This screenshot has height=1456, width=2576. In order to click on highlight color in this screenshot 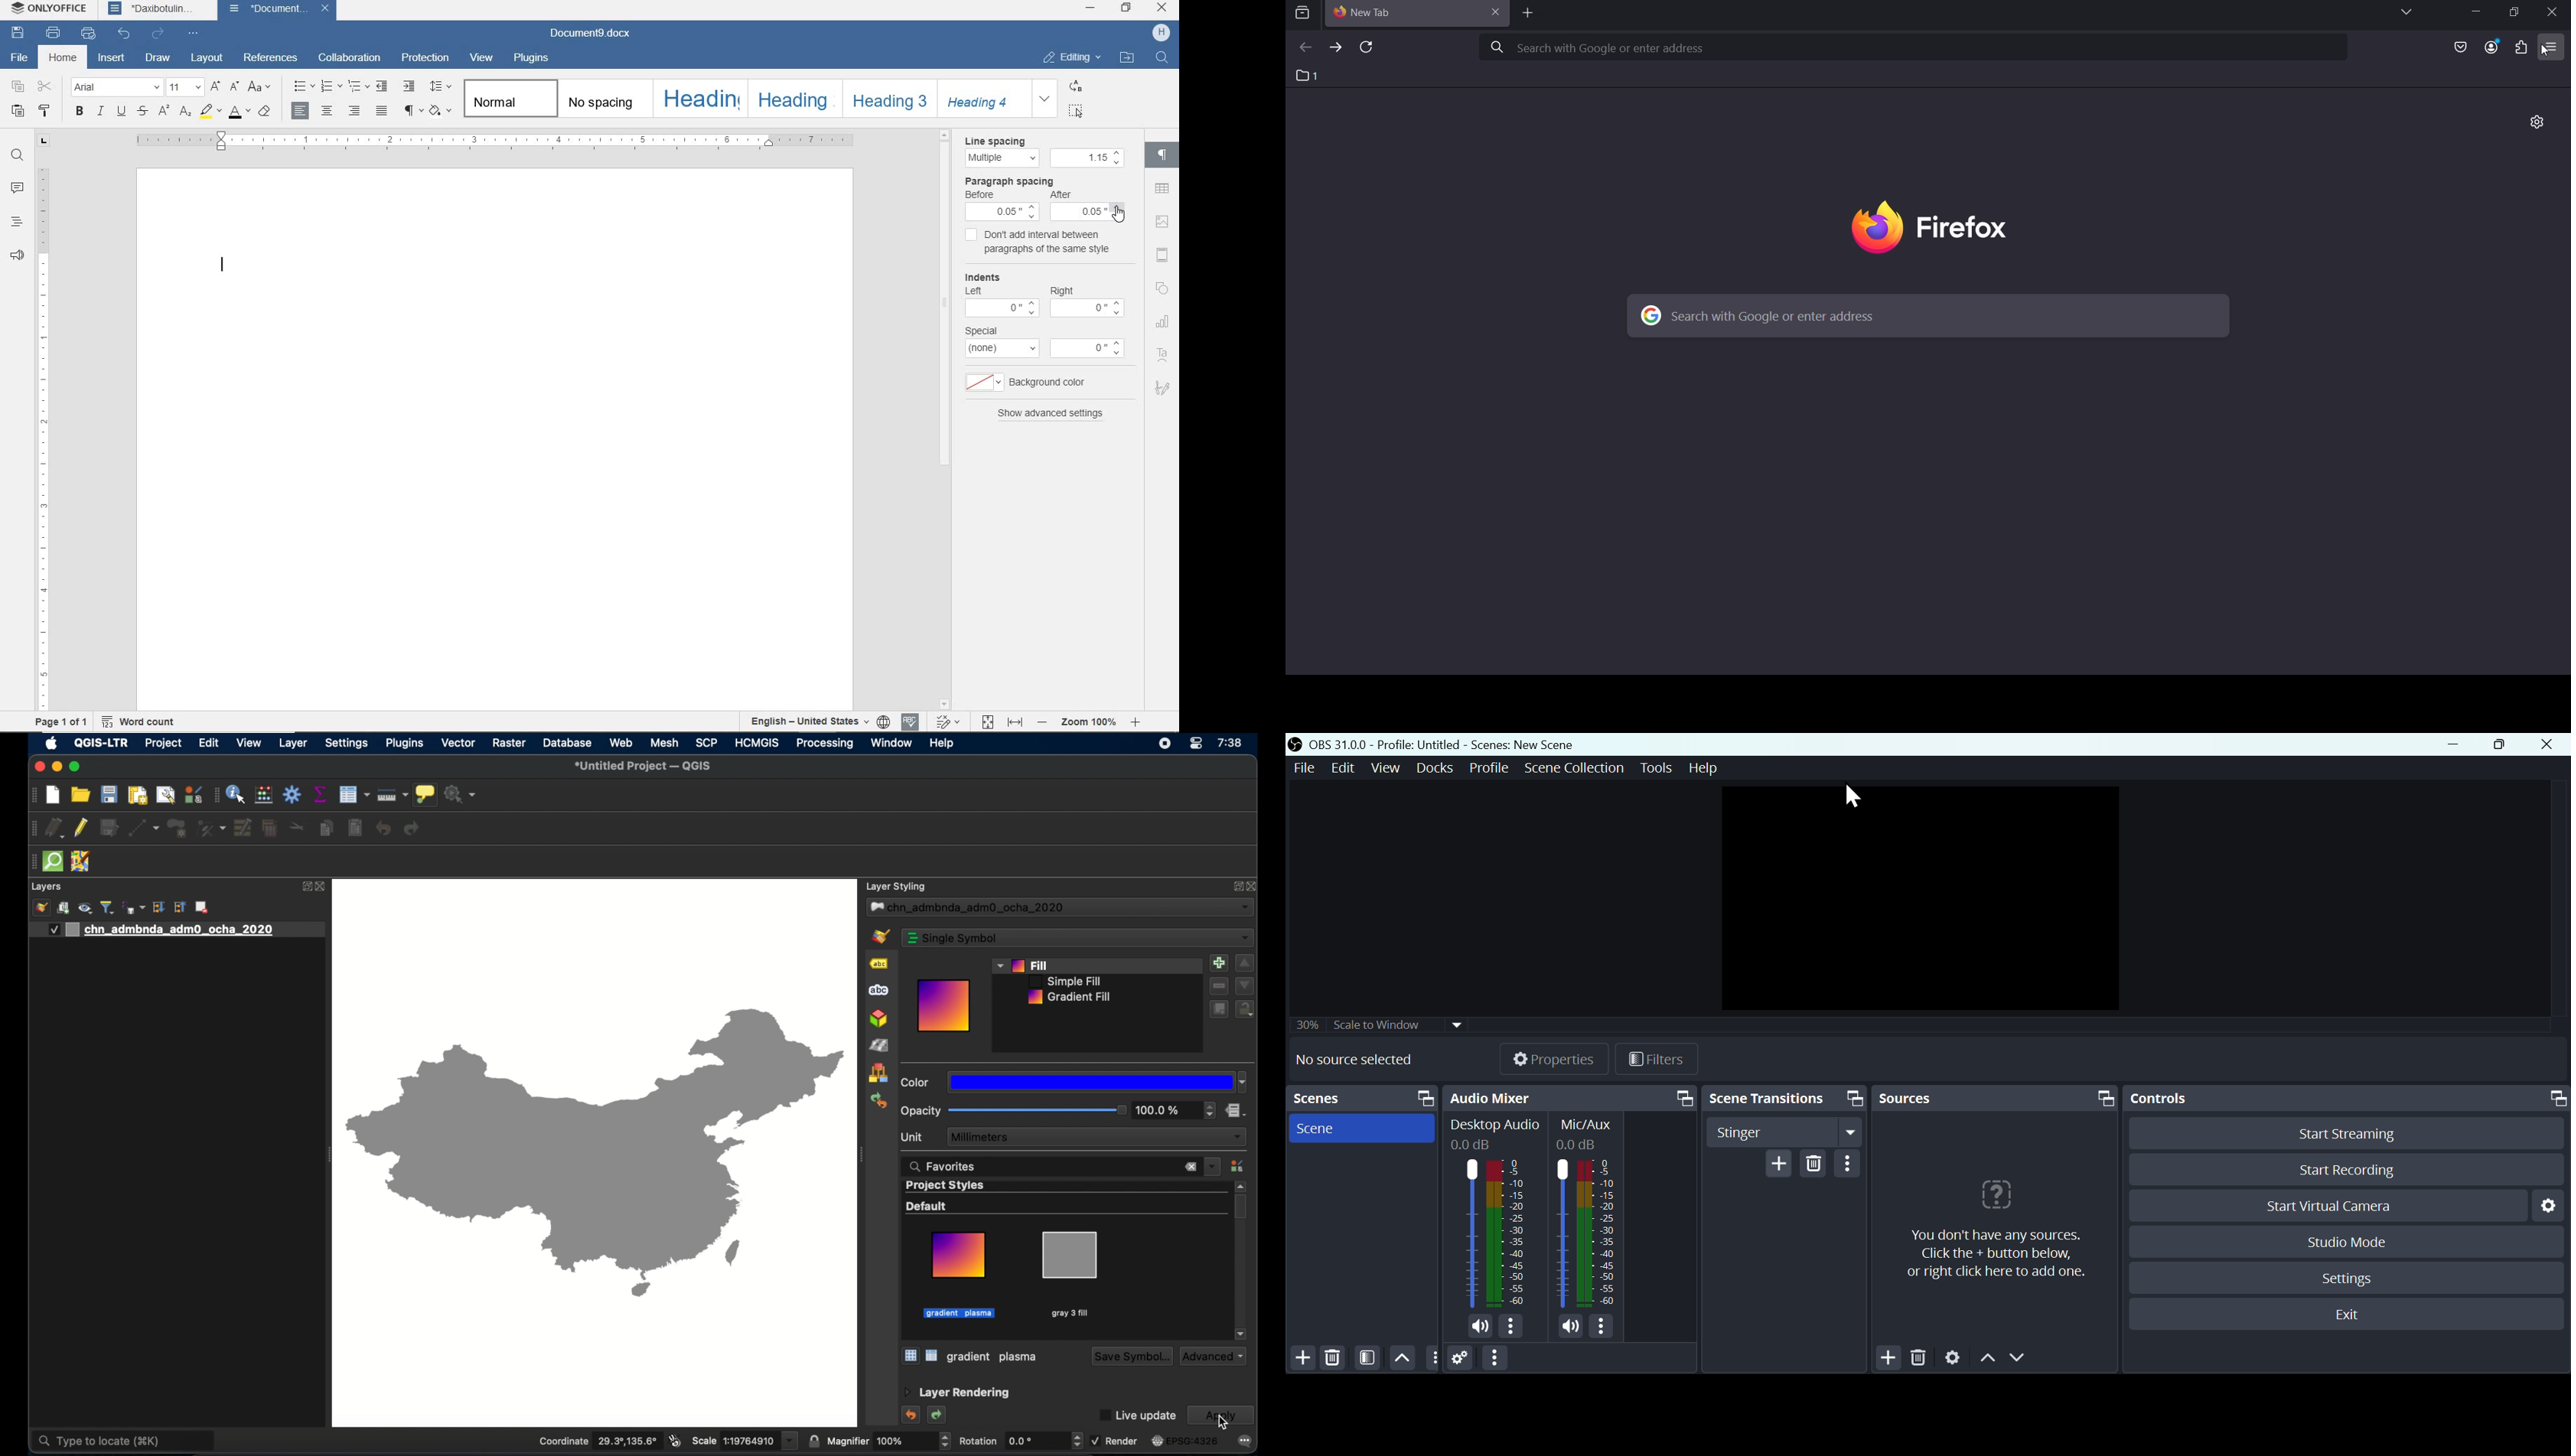, I will do `click(211, 112)`.